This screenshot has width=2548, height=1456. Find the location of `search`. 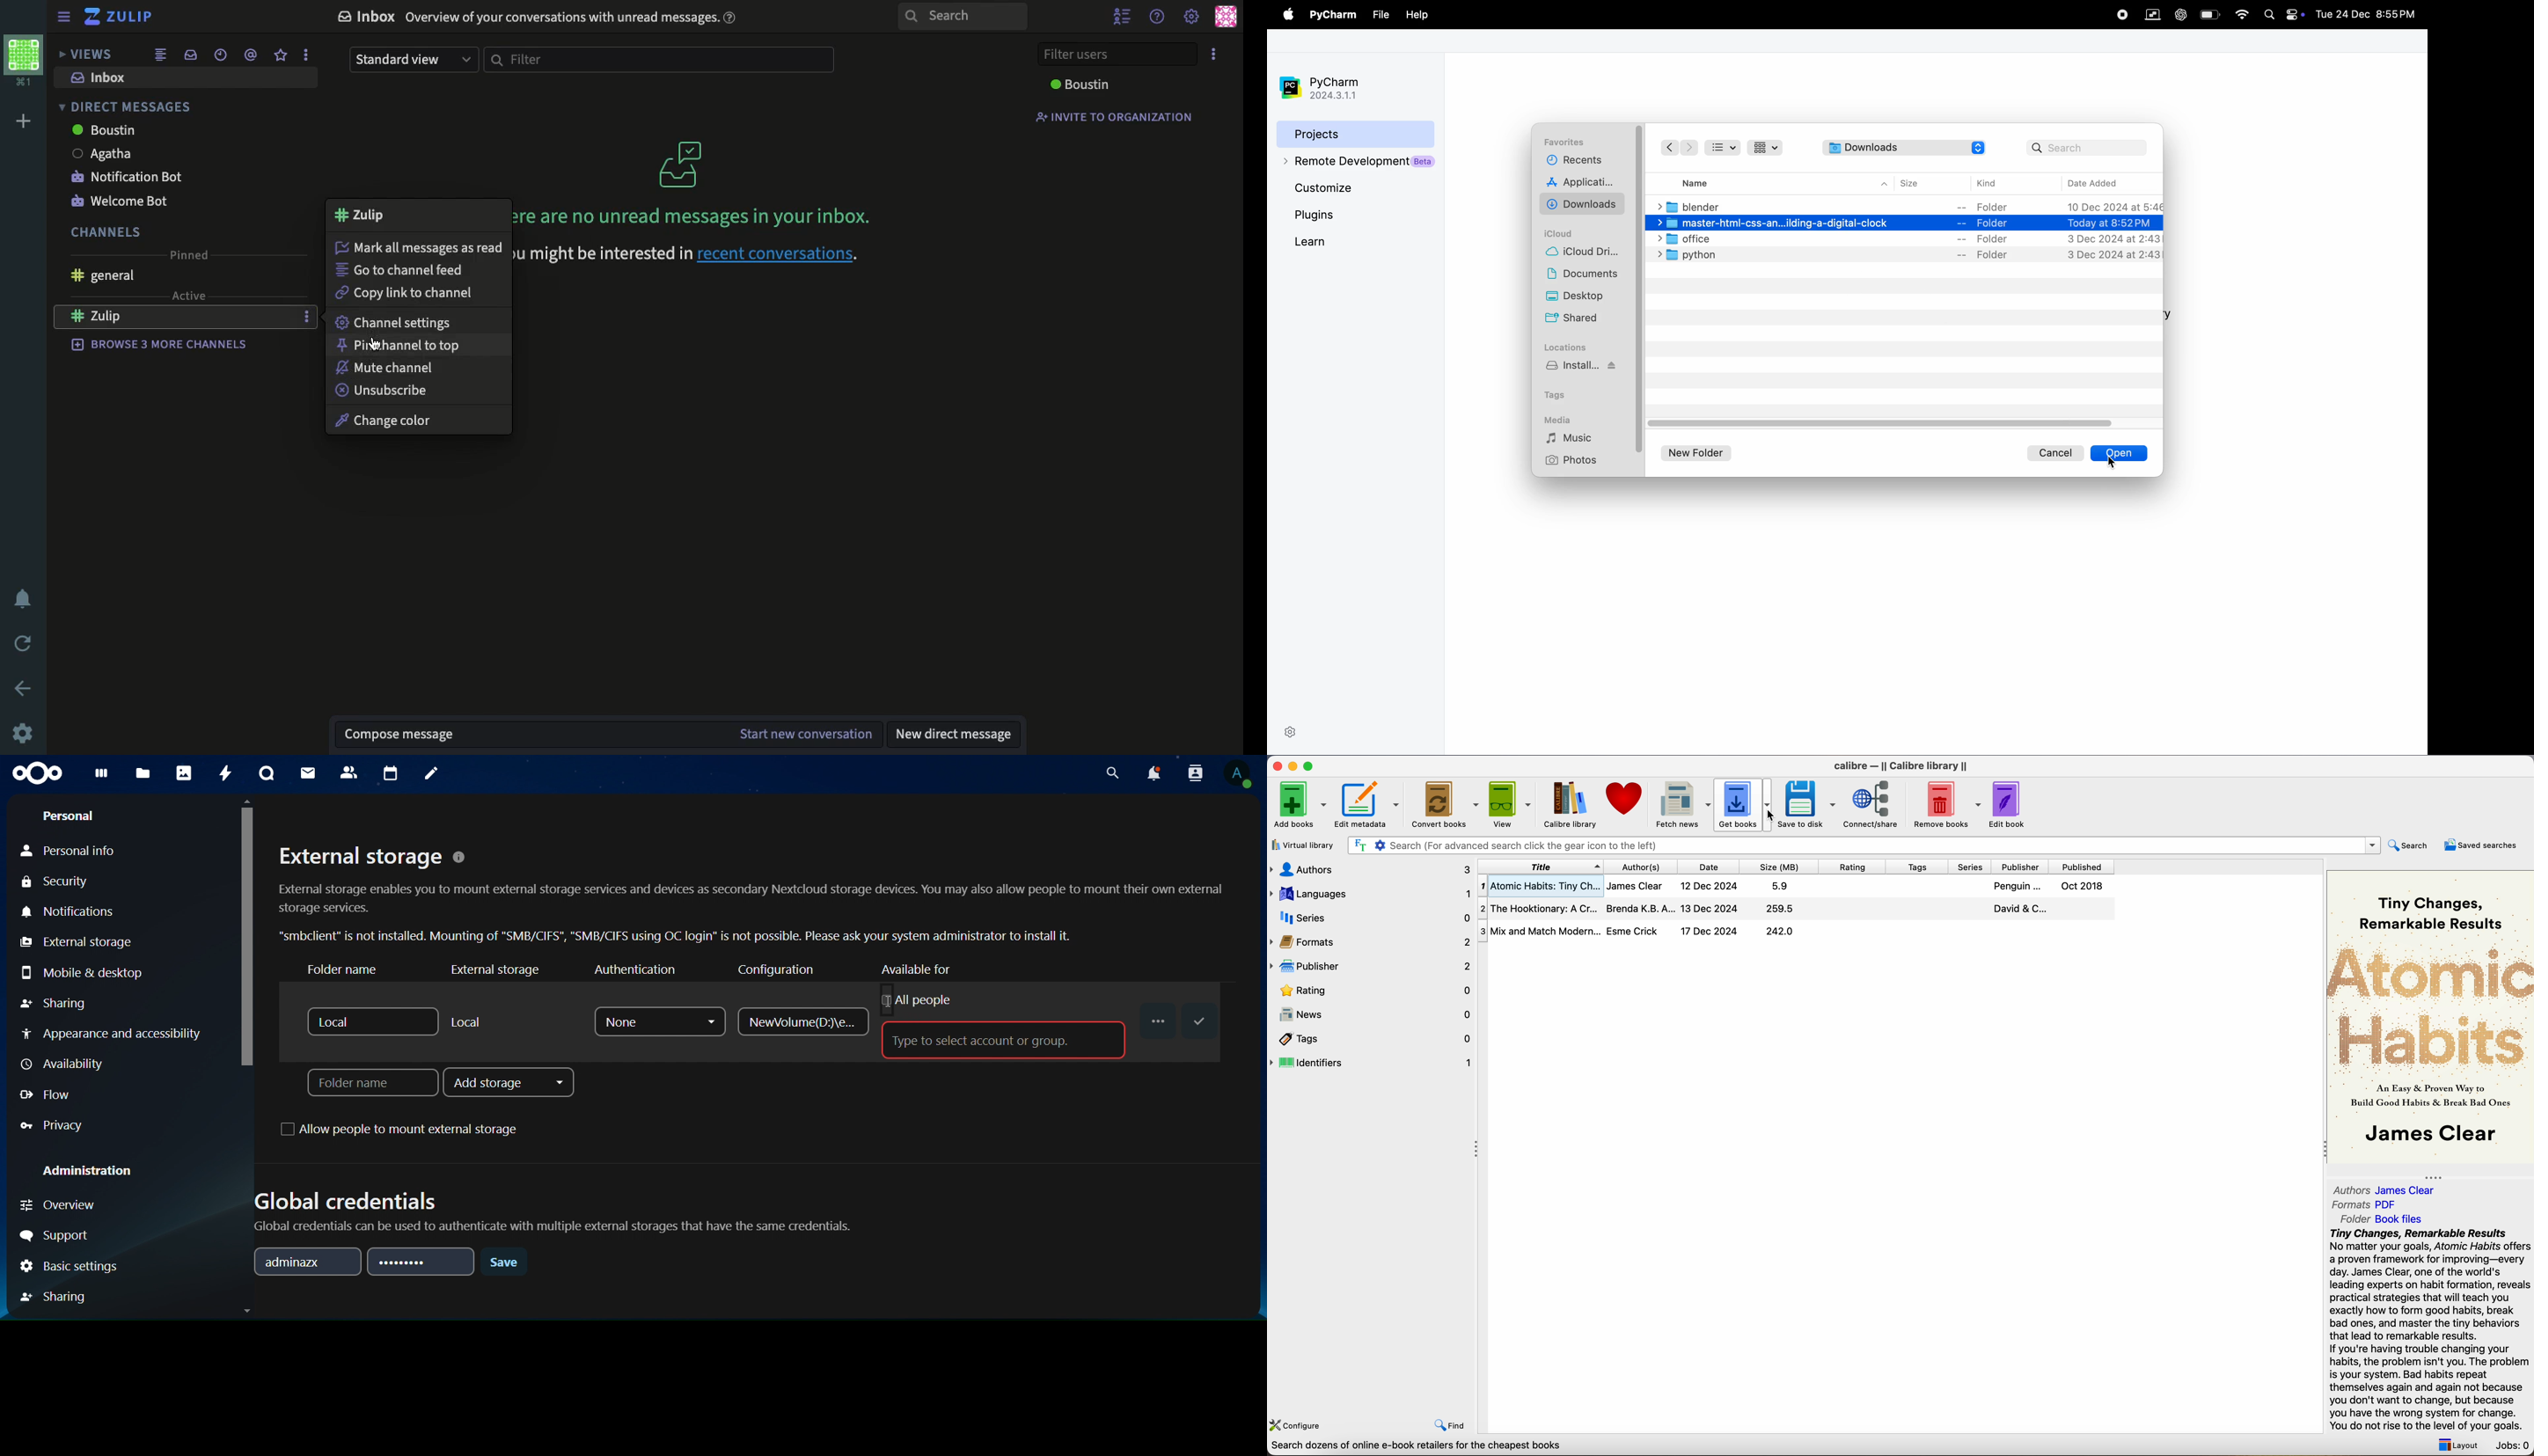

search is located at coordinates (1111, 773).